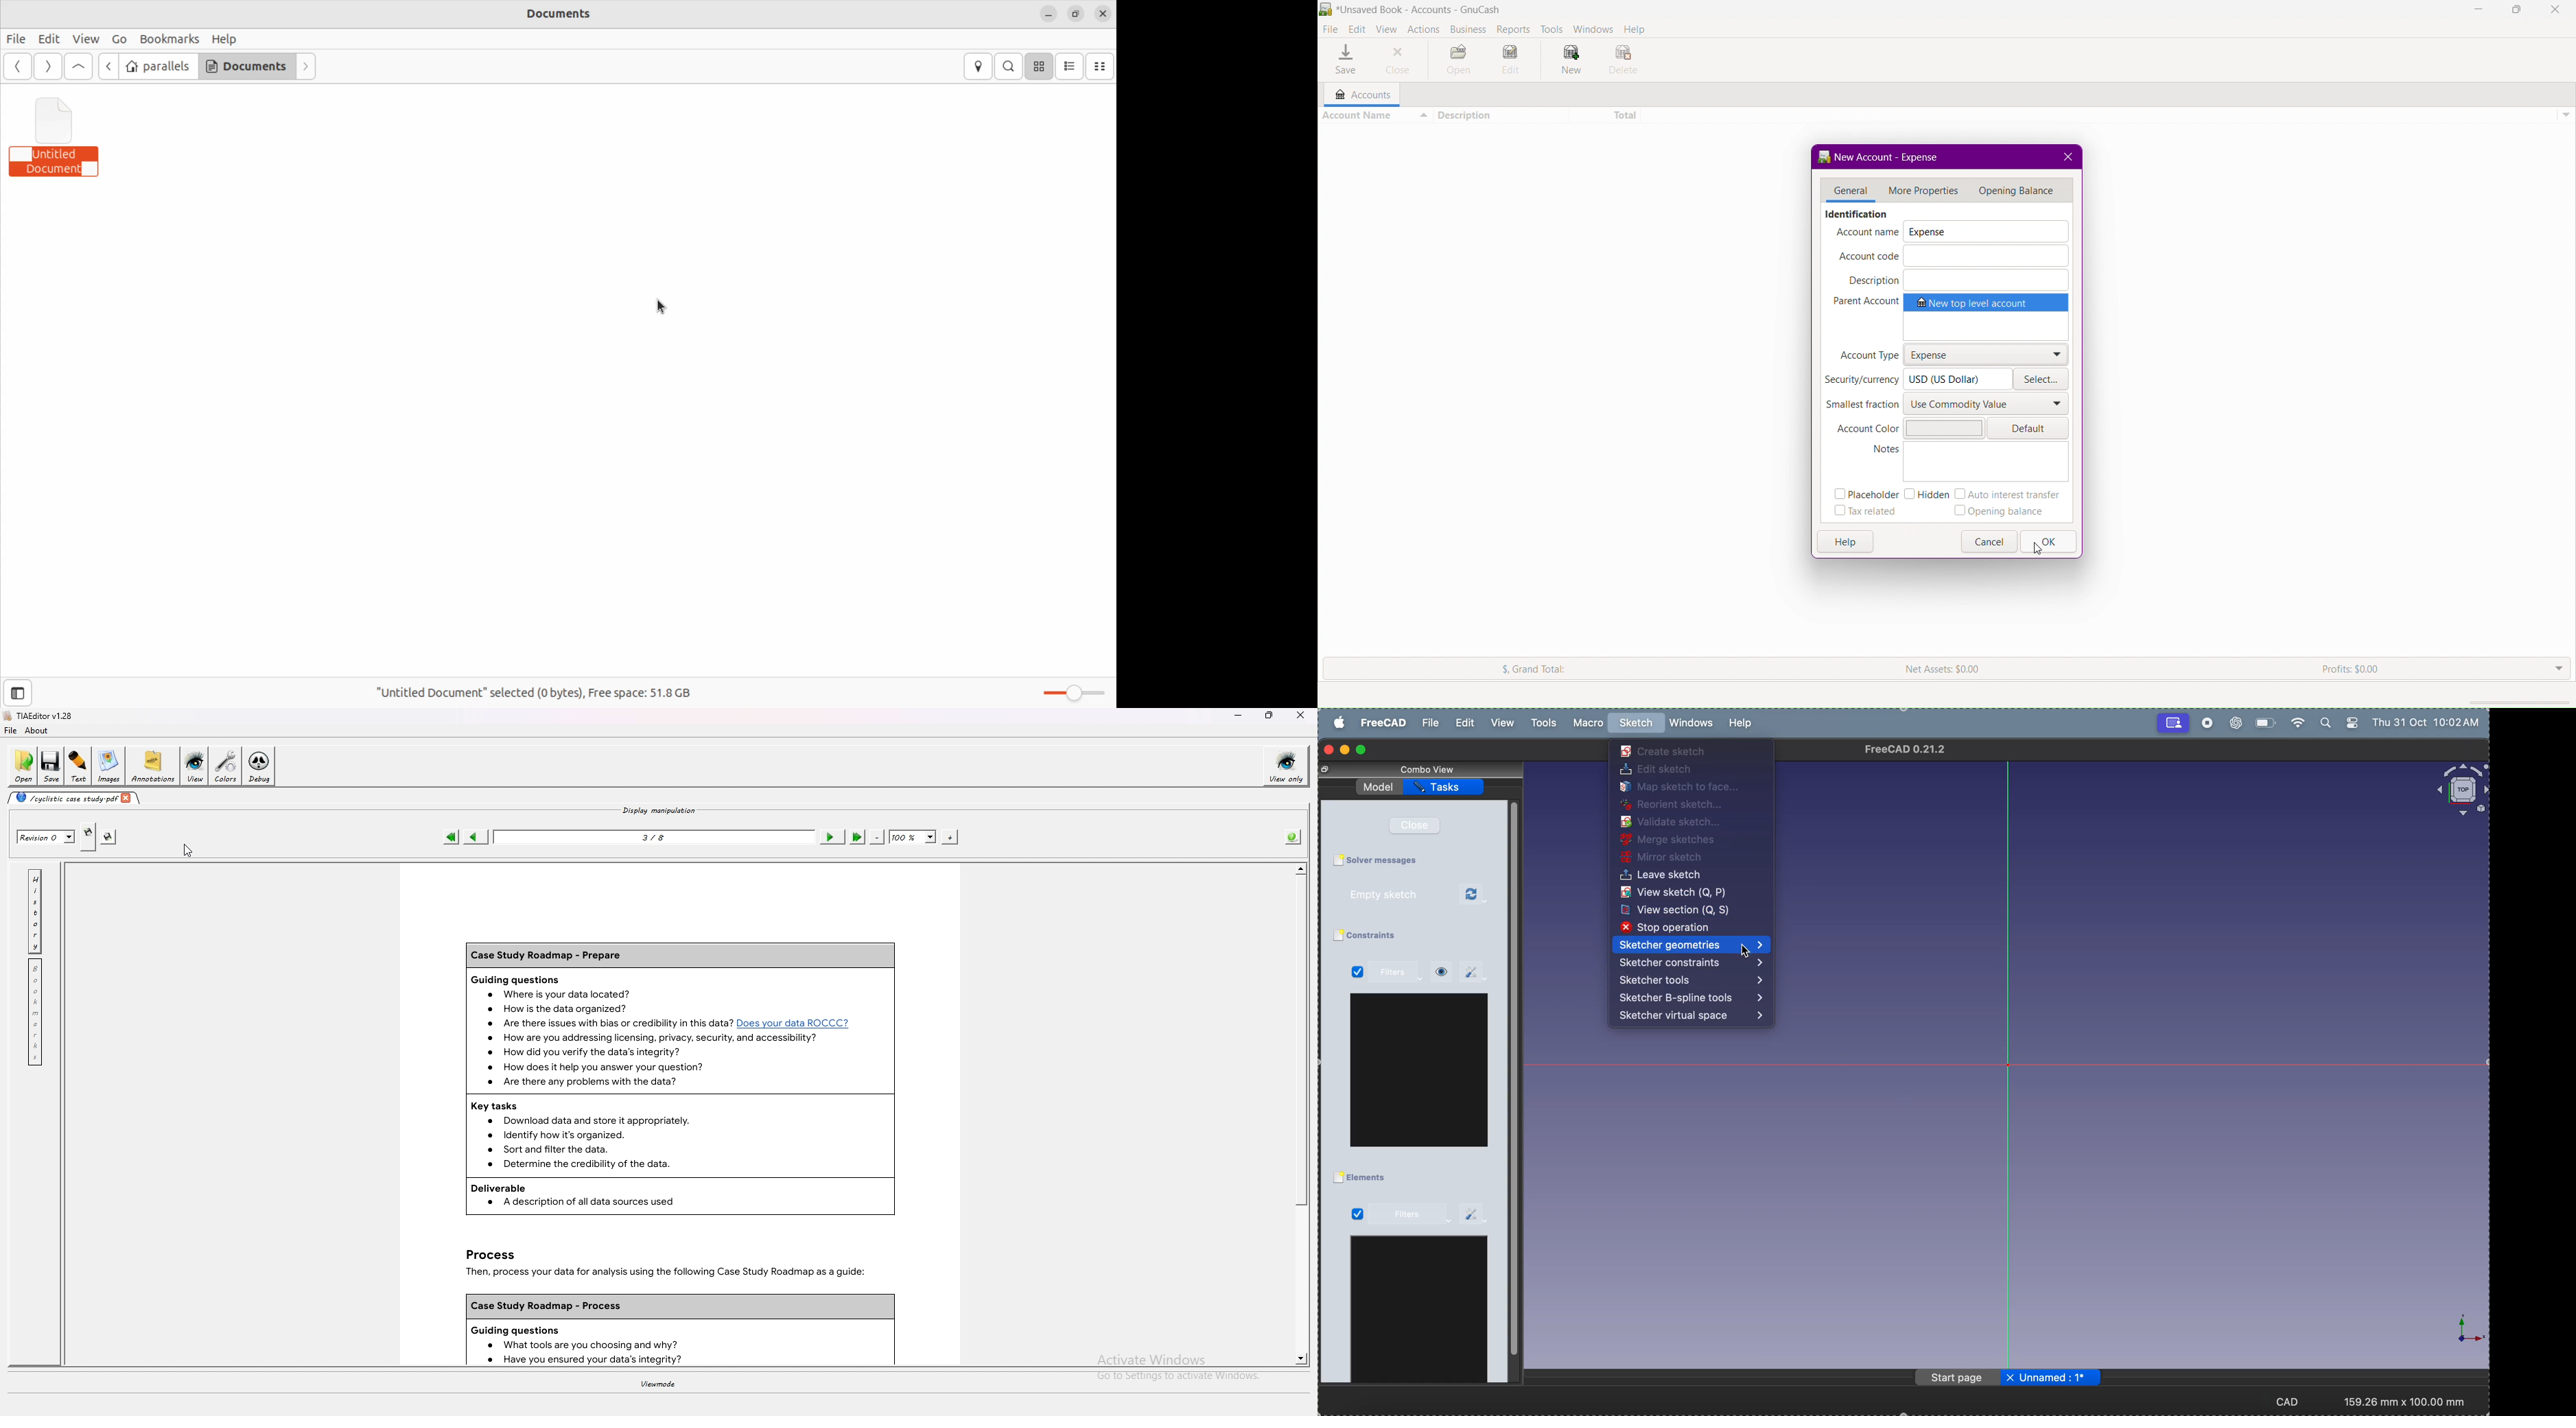 The width and height of the screenshot is (2576, 1428). Describe the element at coordinates (1591, 723) in the screenshot. I see `marco` at that location.